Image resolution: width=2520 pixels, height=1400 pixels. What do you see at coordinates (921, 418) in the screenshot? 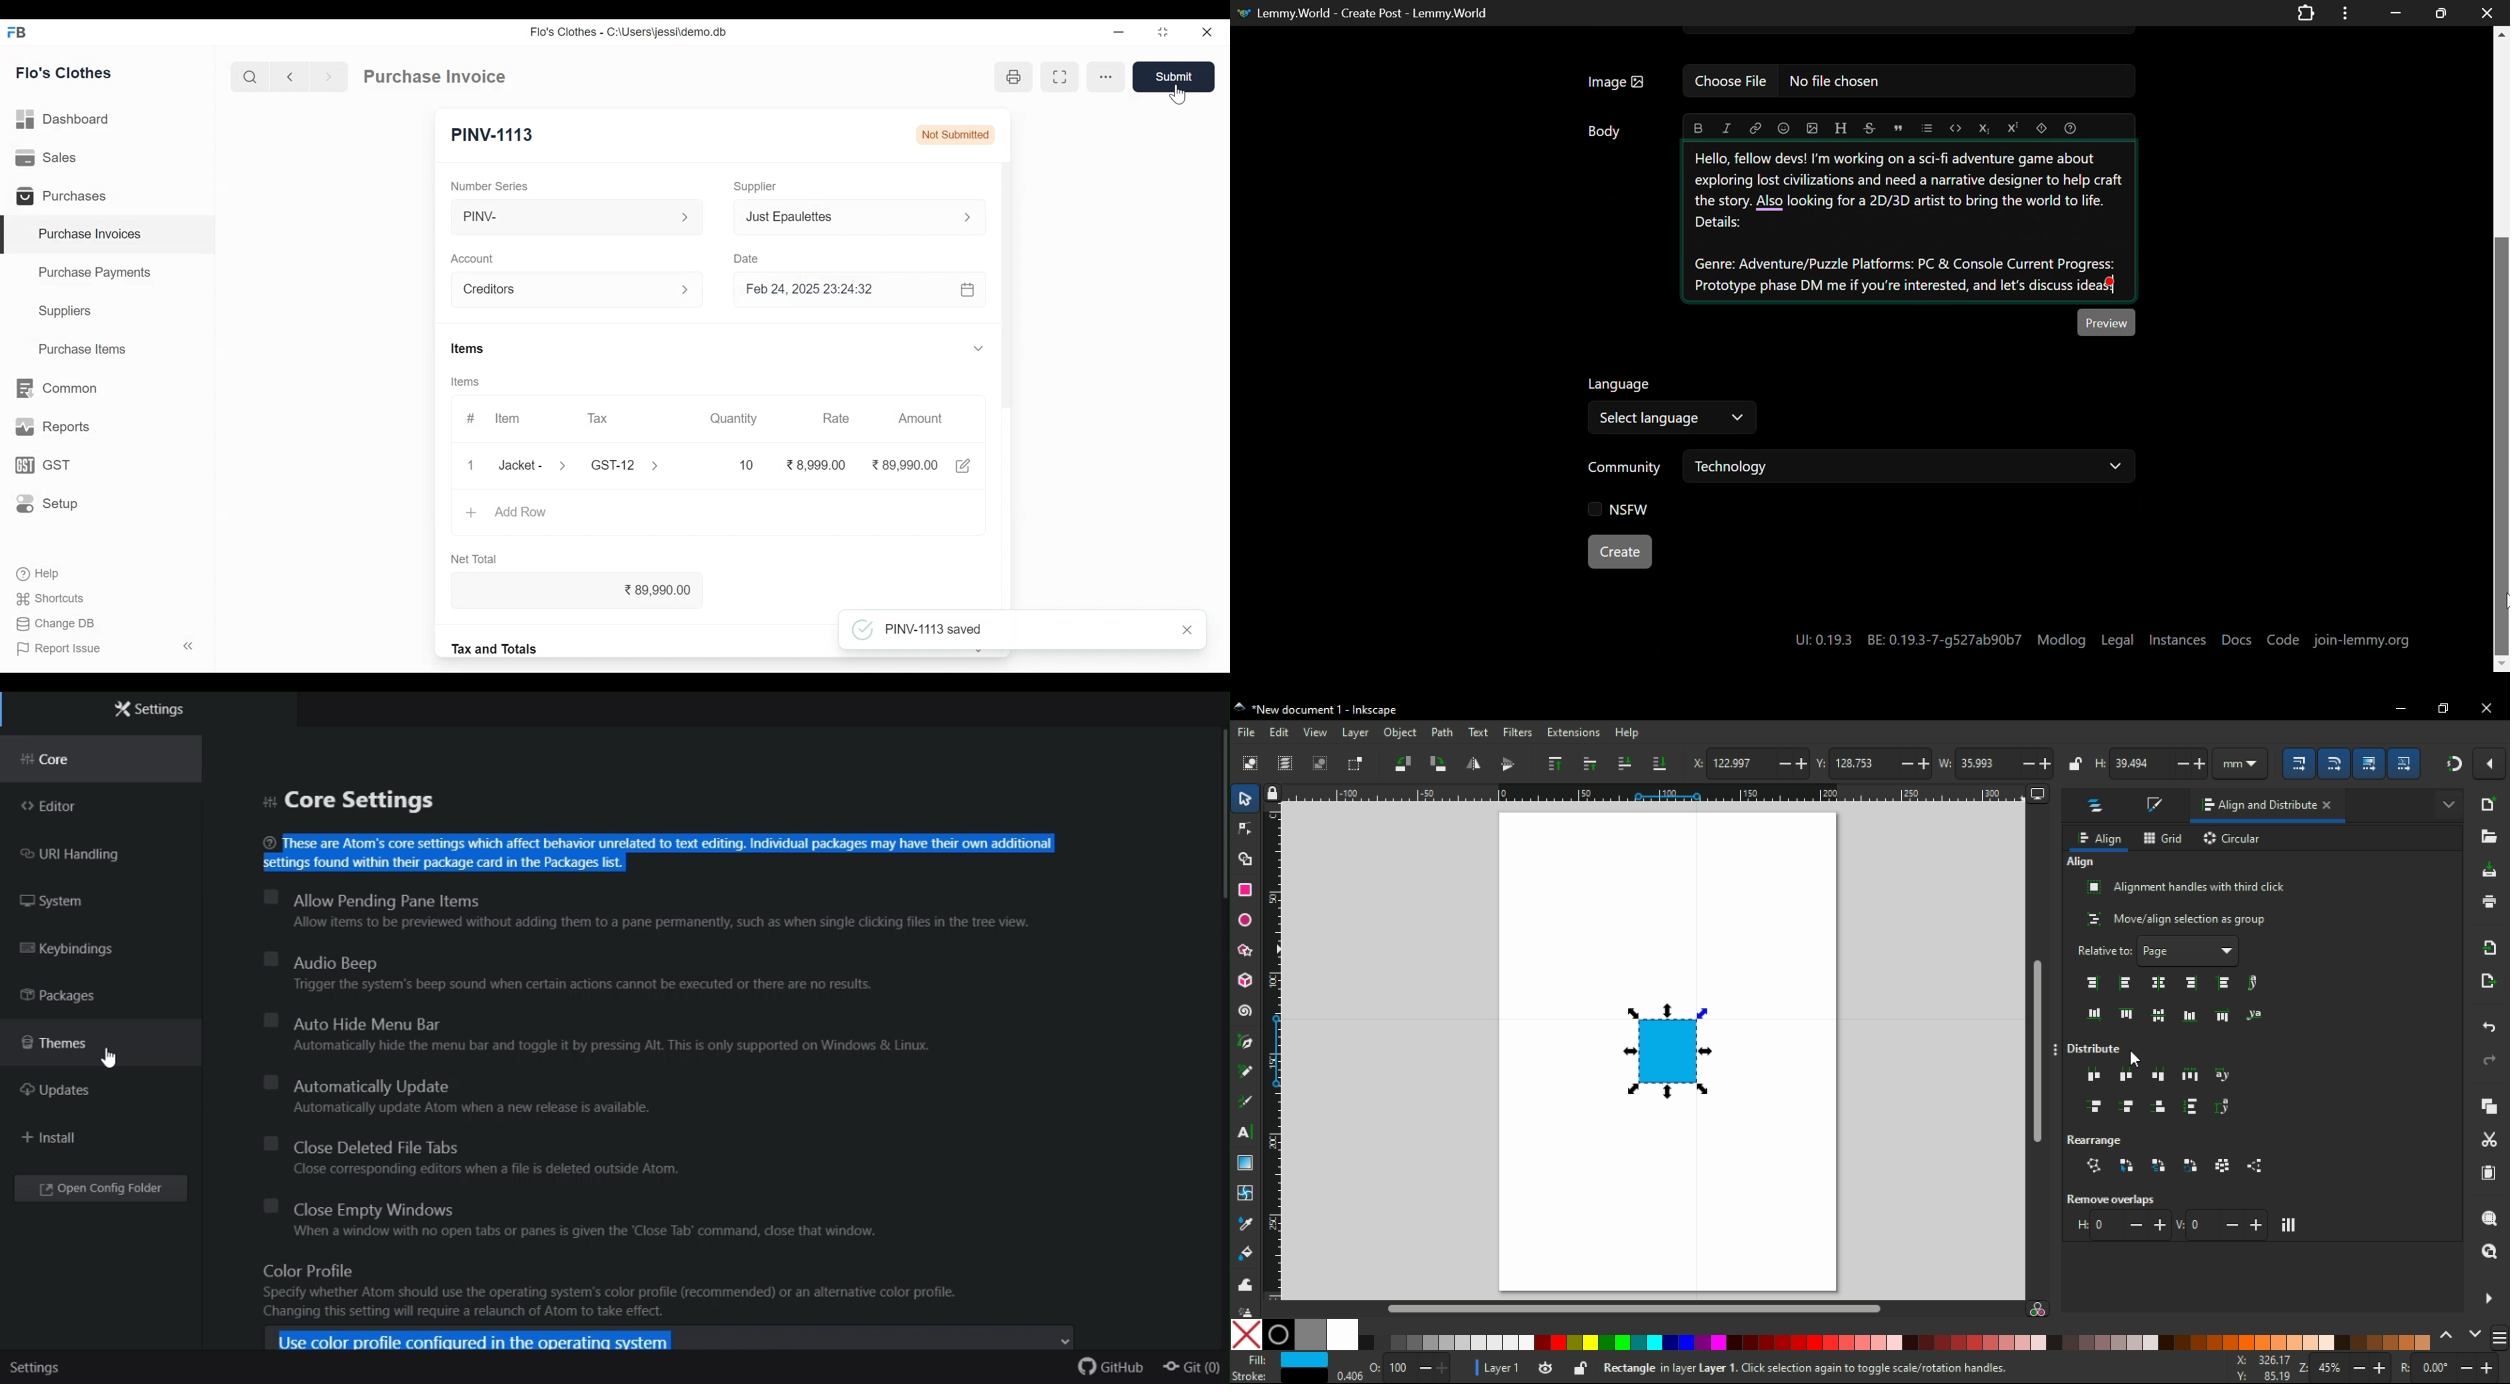
I see `Amount` at bounding box center [921, 418].